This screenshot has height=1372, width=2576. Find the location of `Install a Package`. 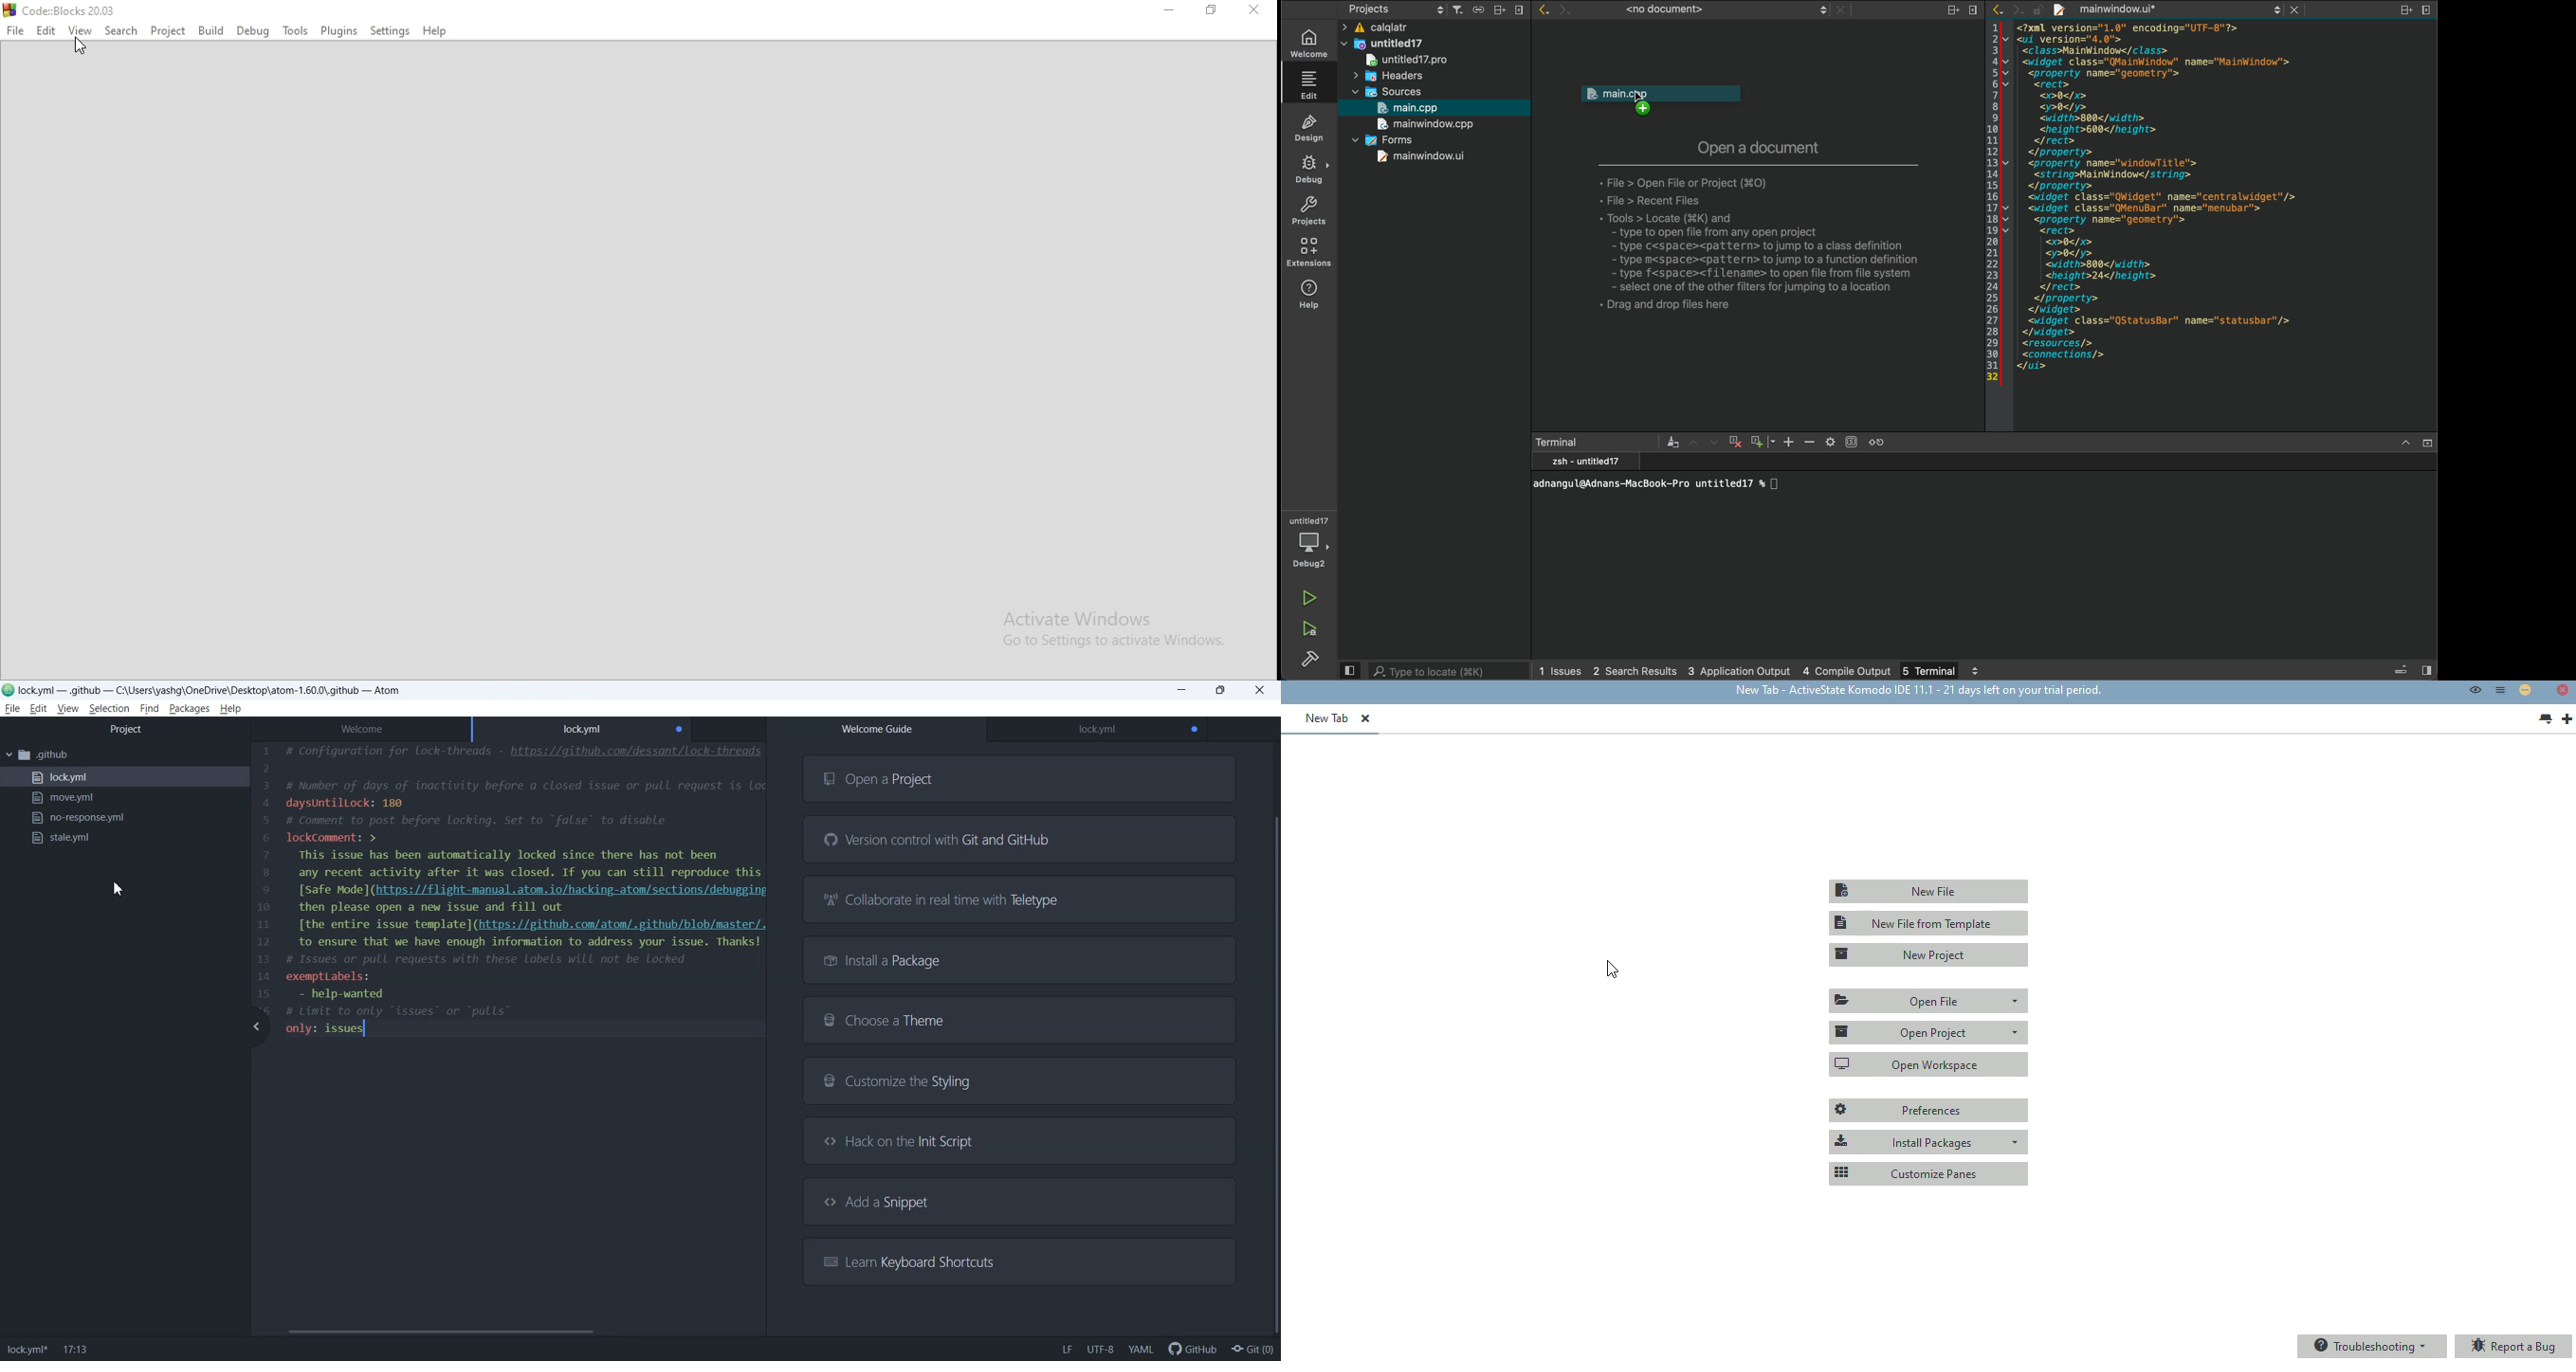

Install a Package is located at coordinates (1021, 959).